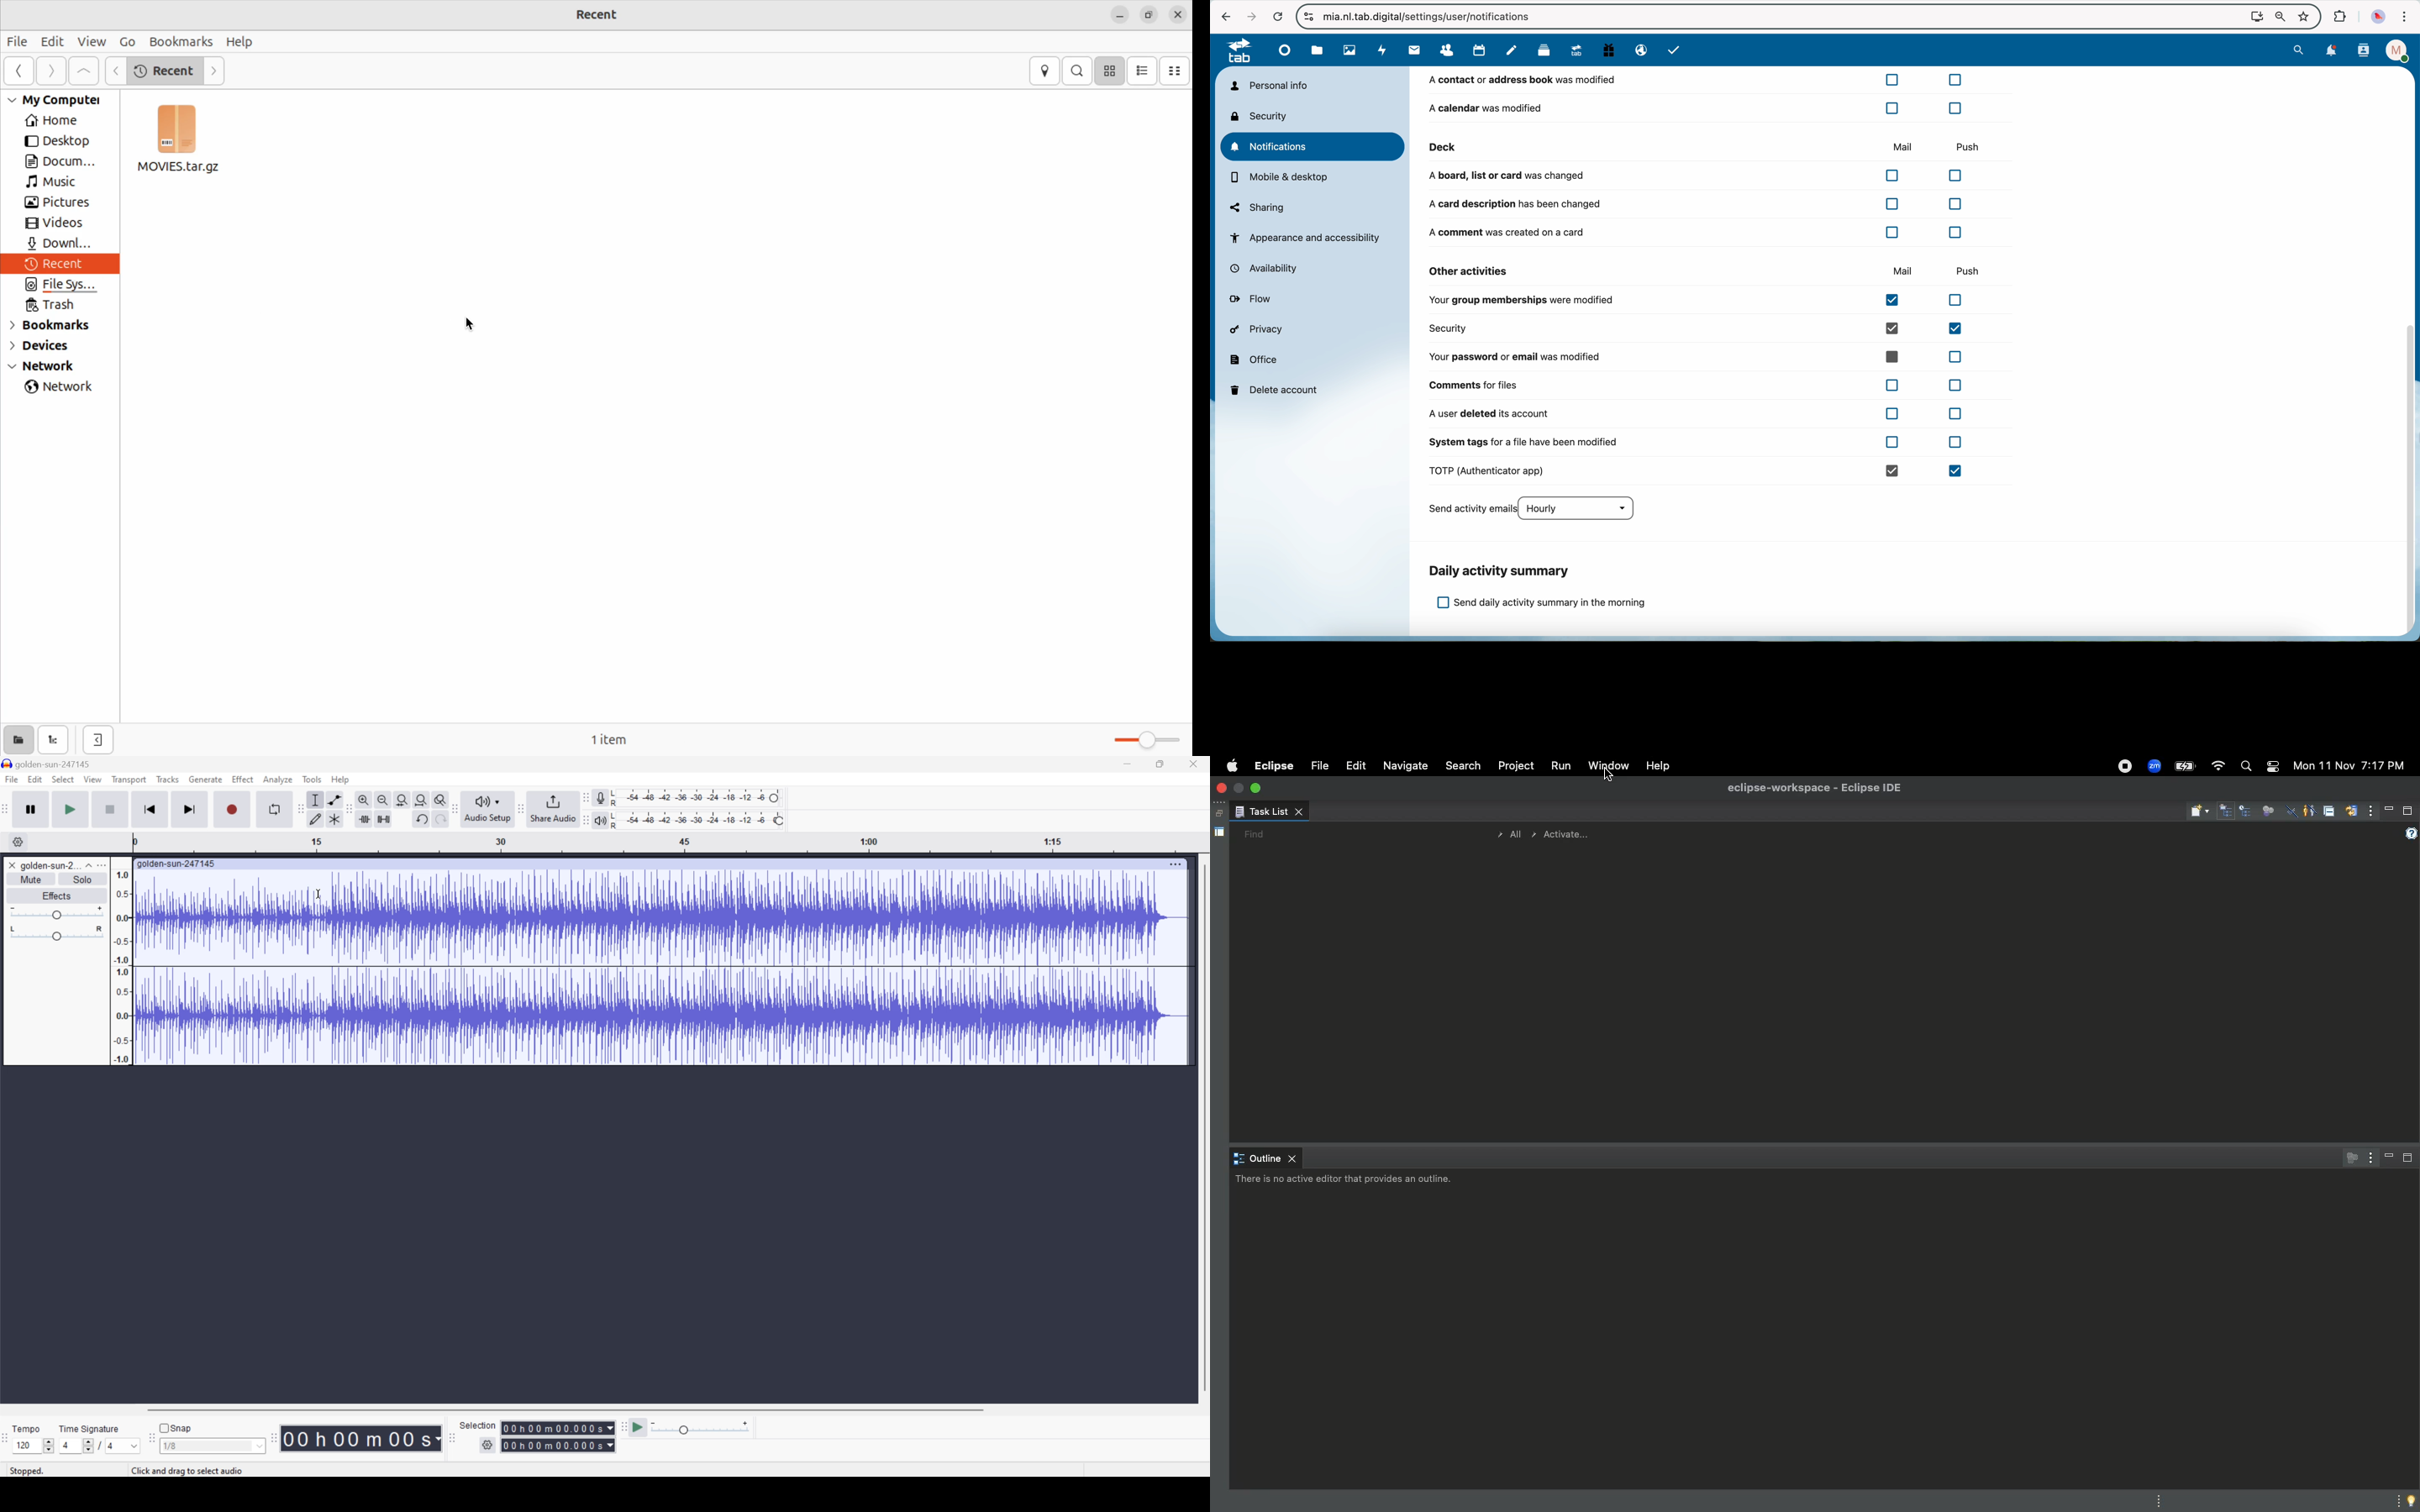 This screenshot has height=1512, width=2436. I want to click on golden-sun-247145, so click(49, 763).